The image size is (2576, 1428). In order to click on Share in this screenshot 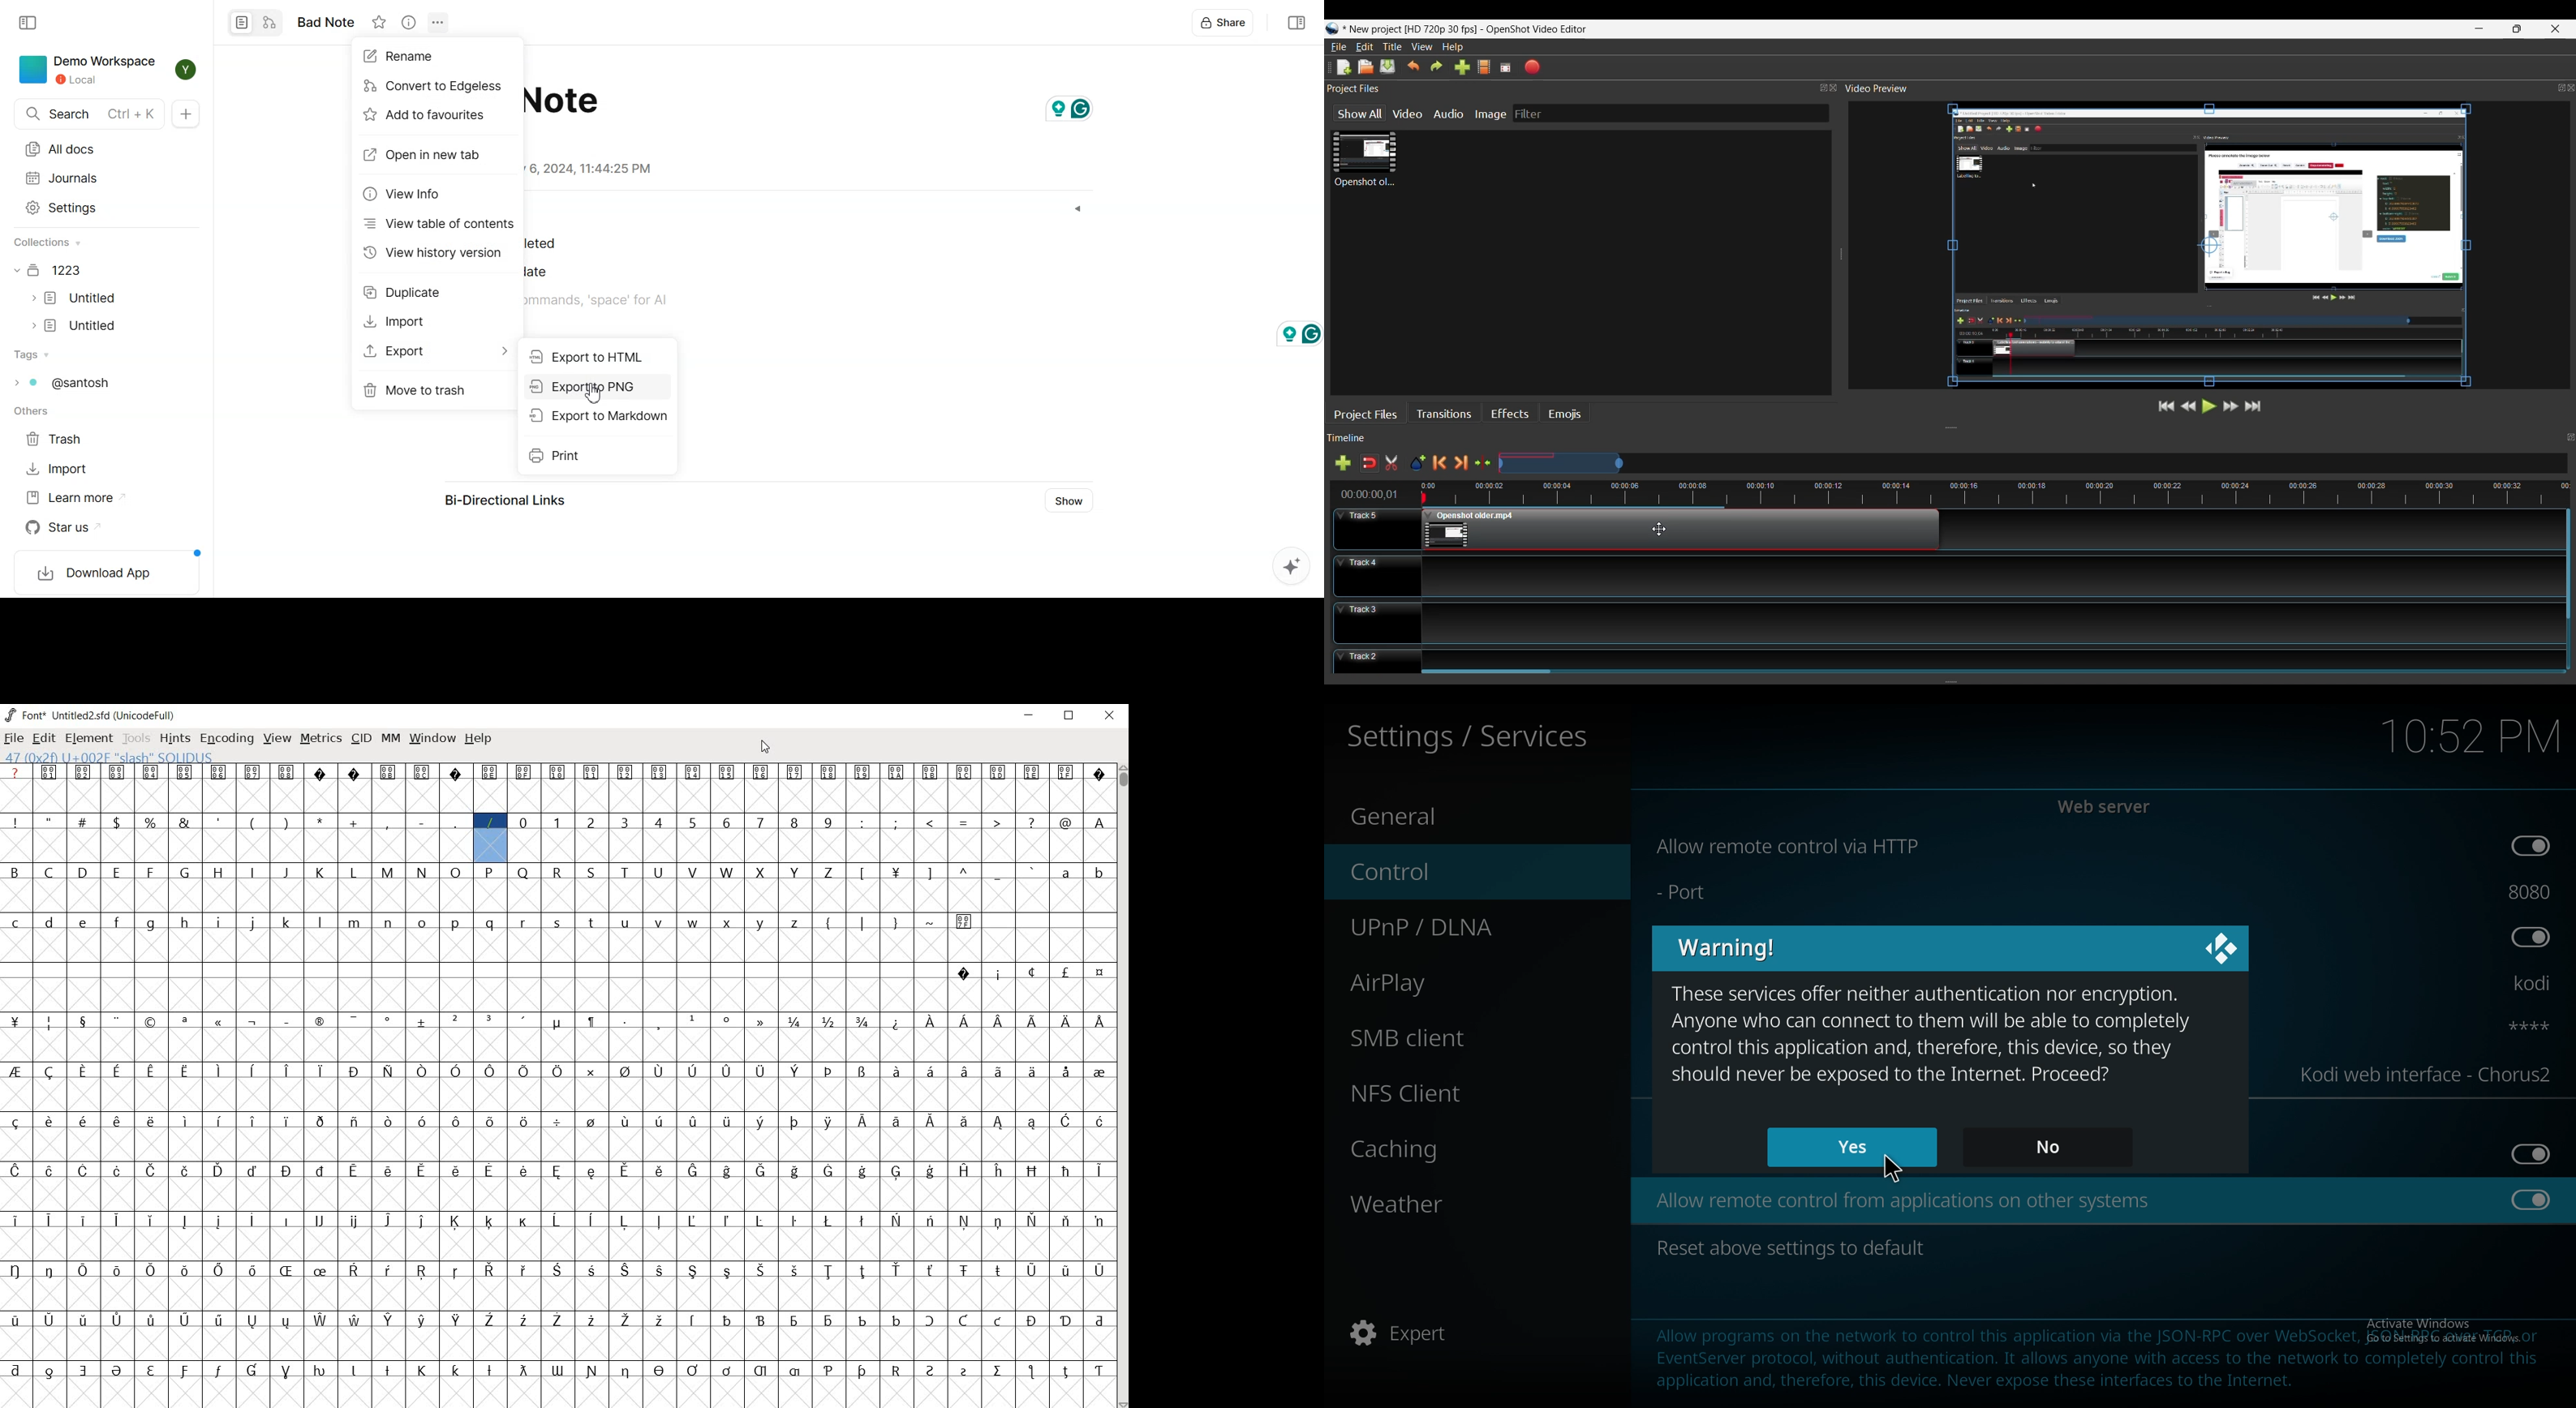, I will do `click(1224, 24)`.